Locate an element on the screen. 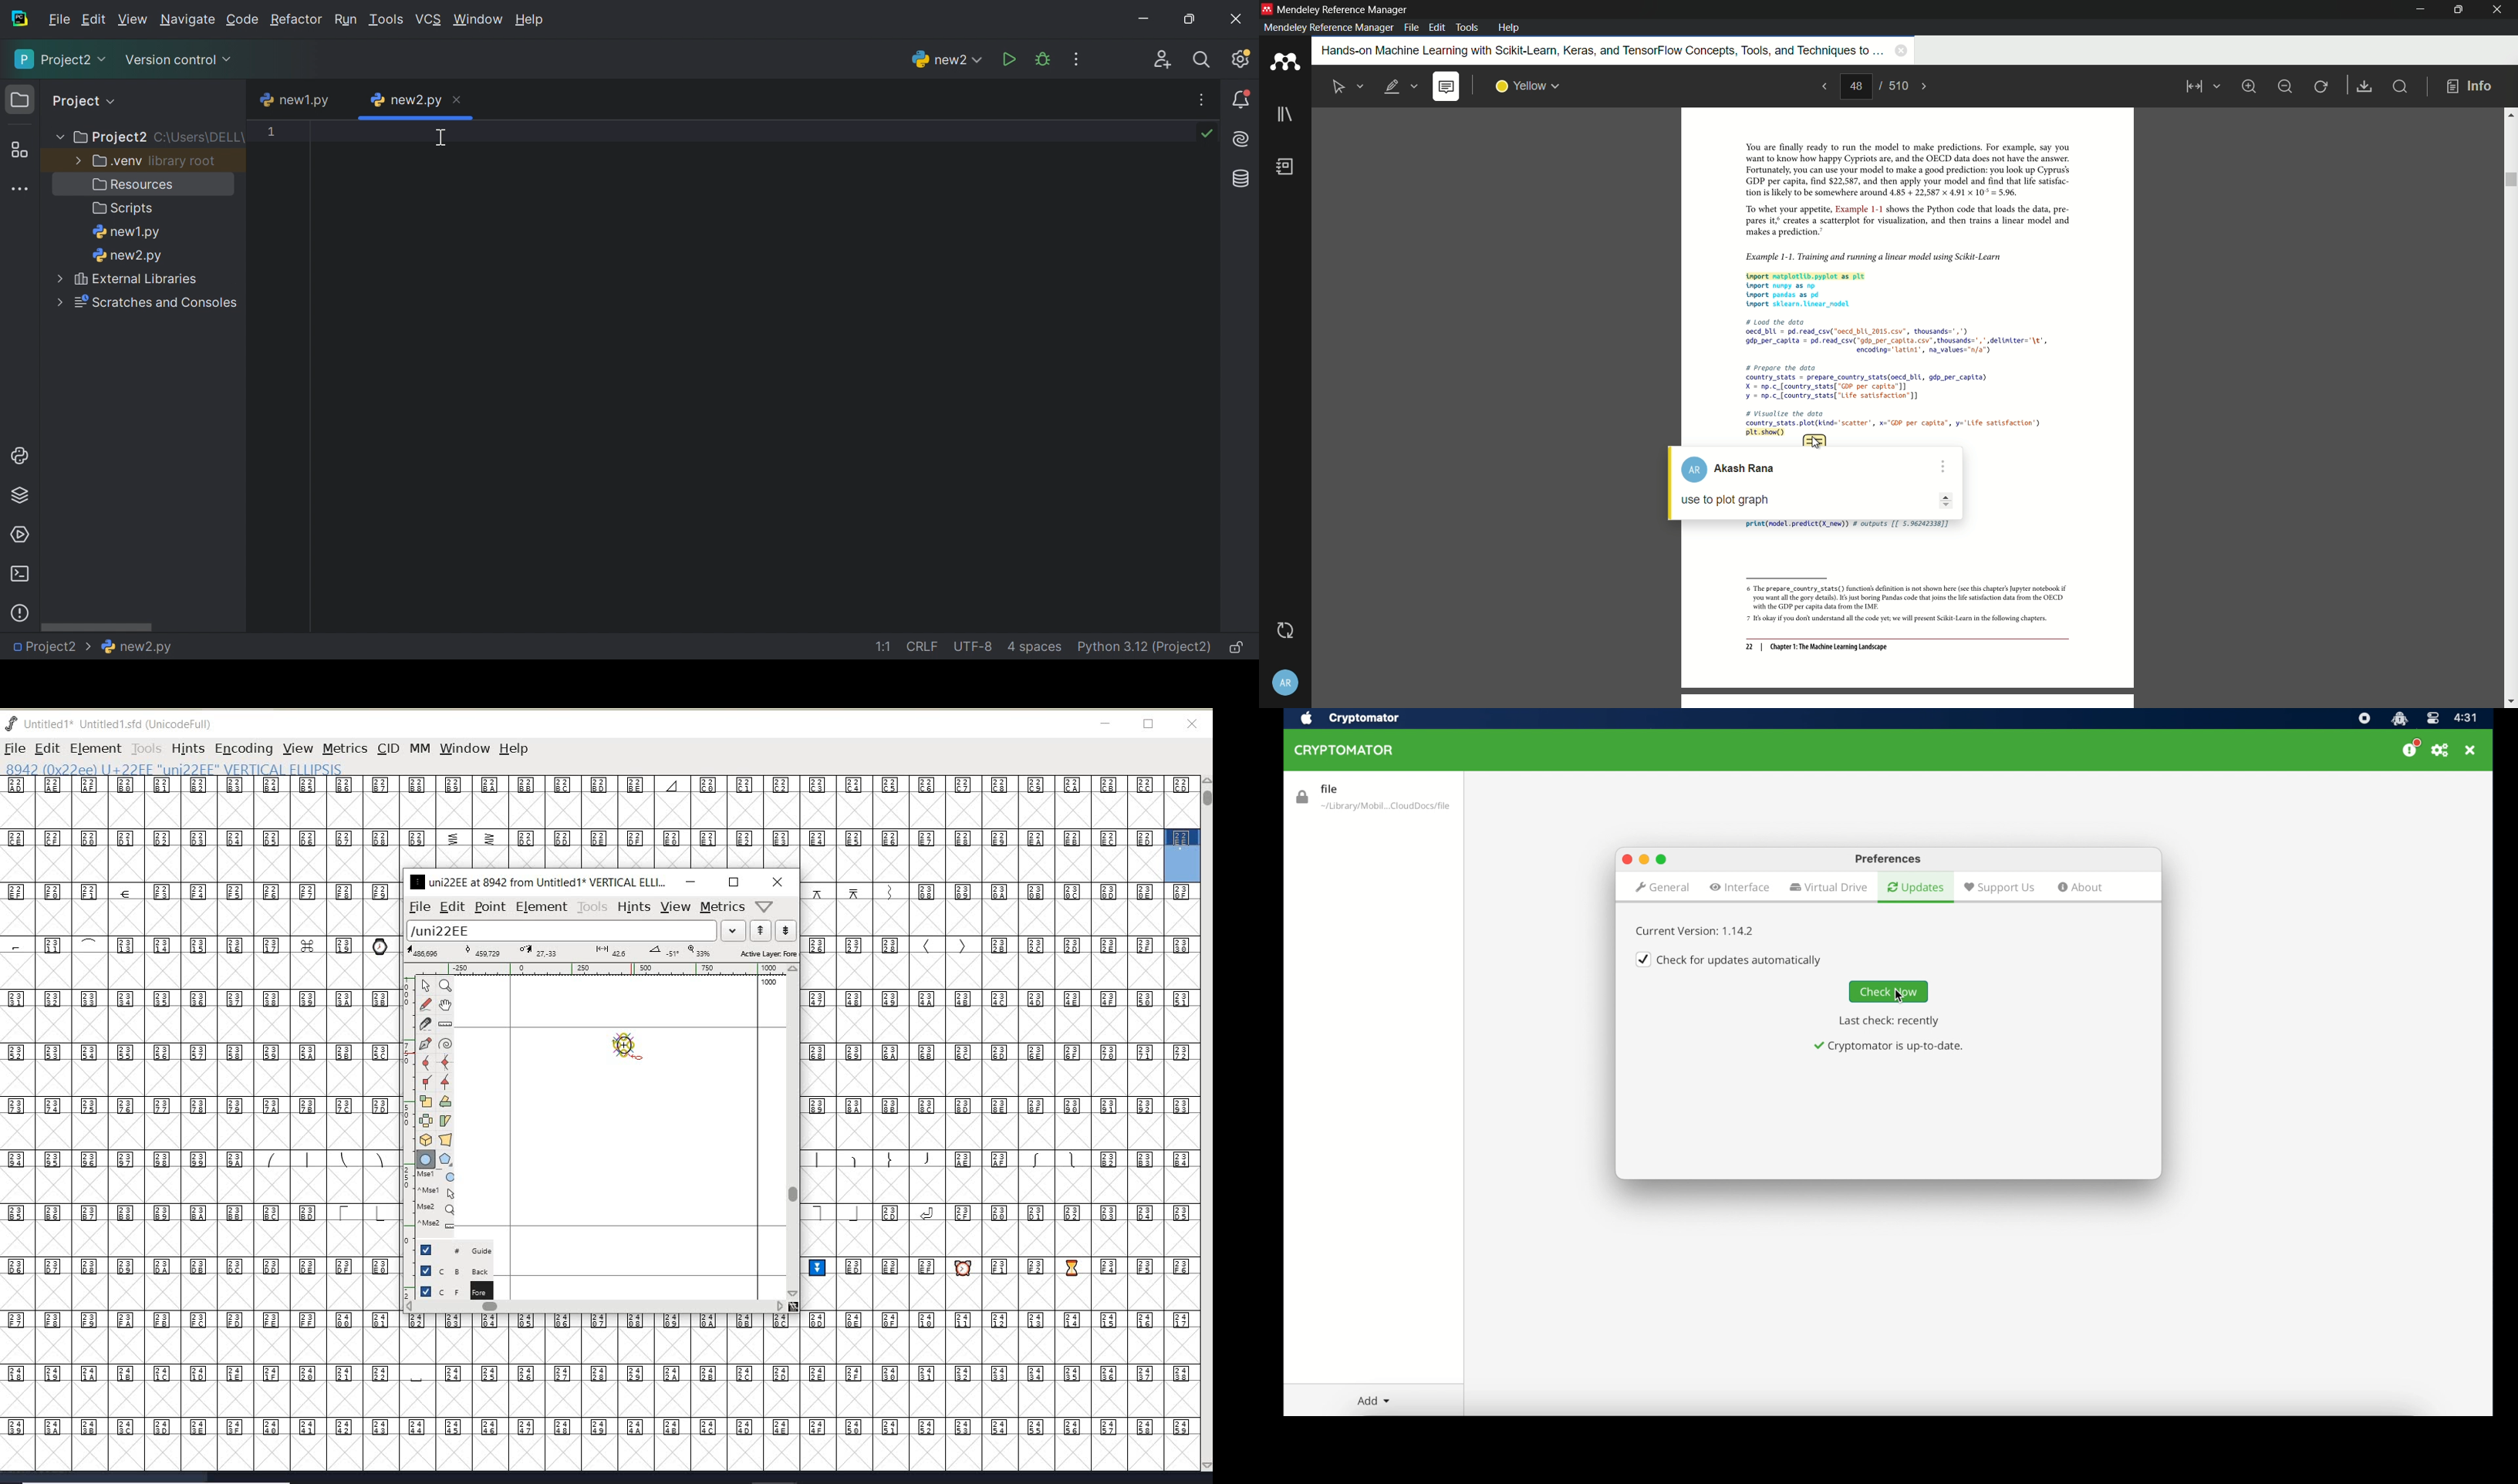 The height and width of the screenshot is (1484, 2520). Updates available is located at coordinates (1239, 60).